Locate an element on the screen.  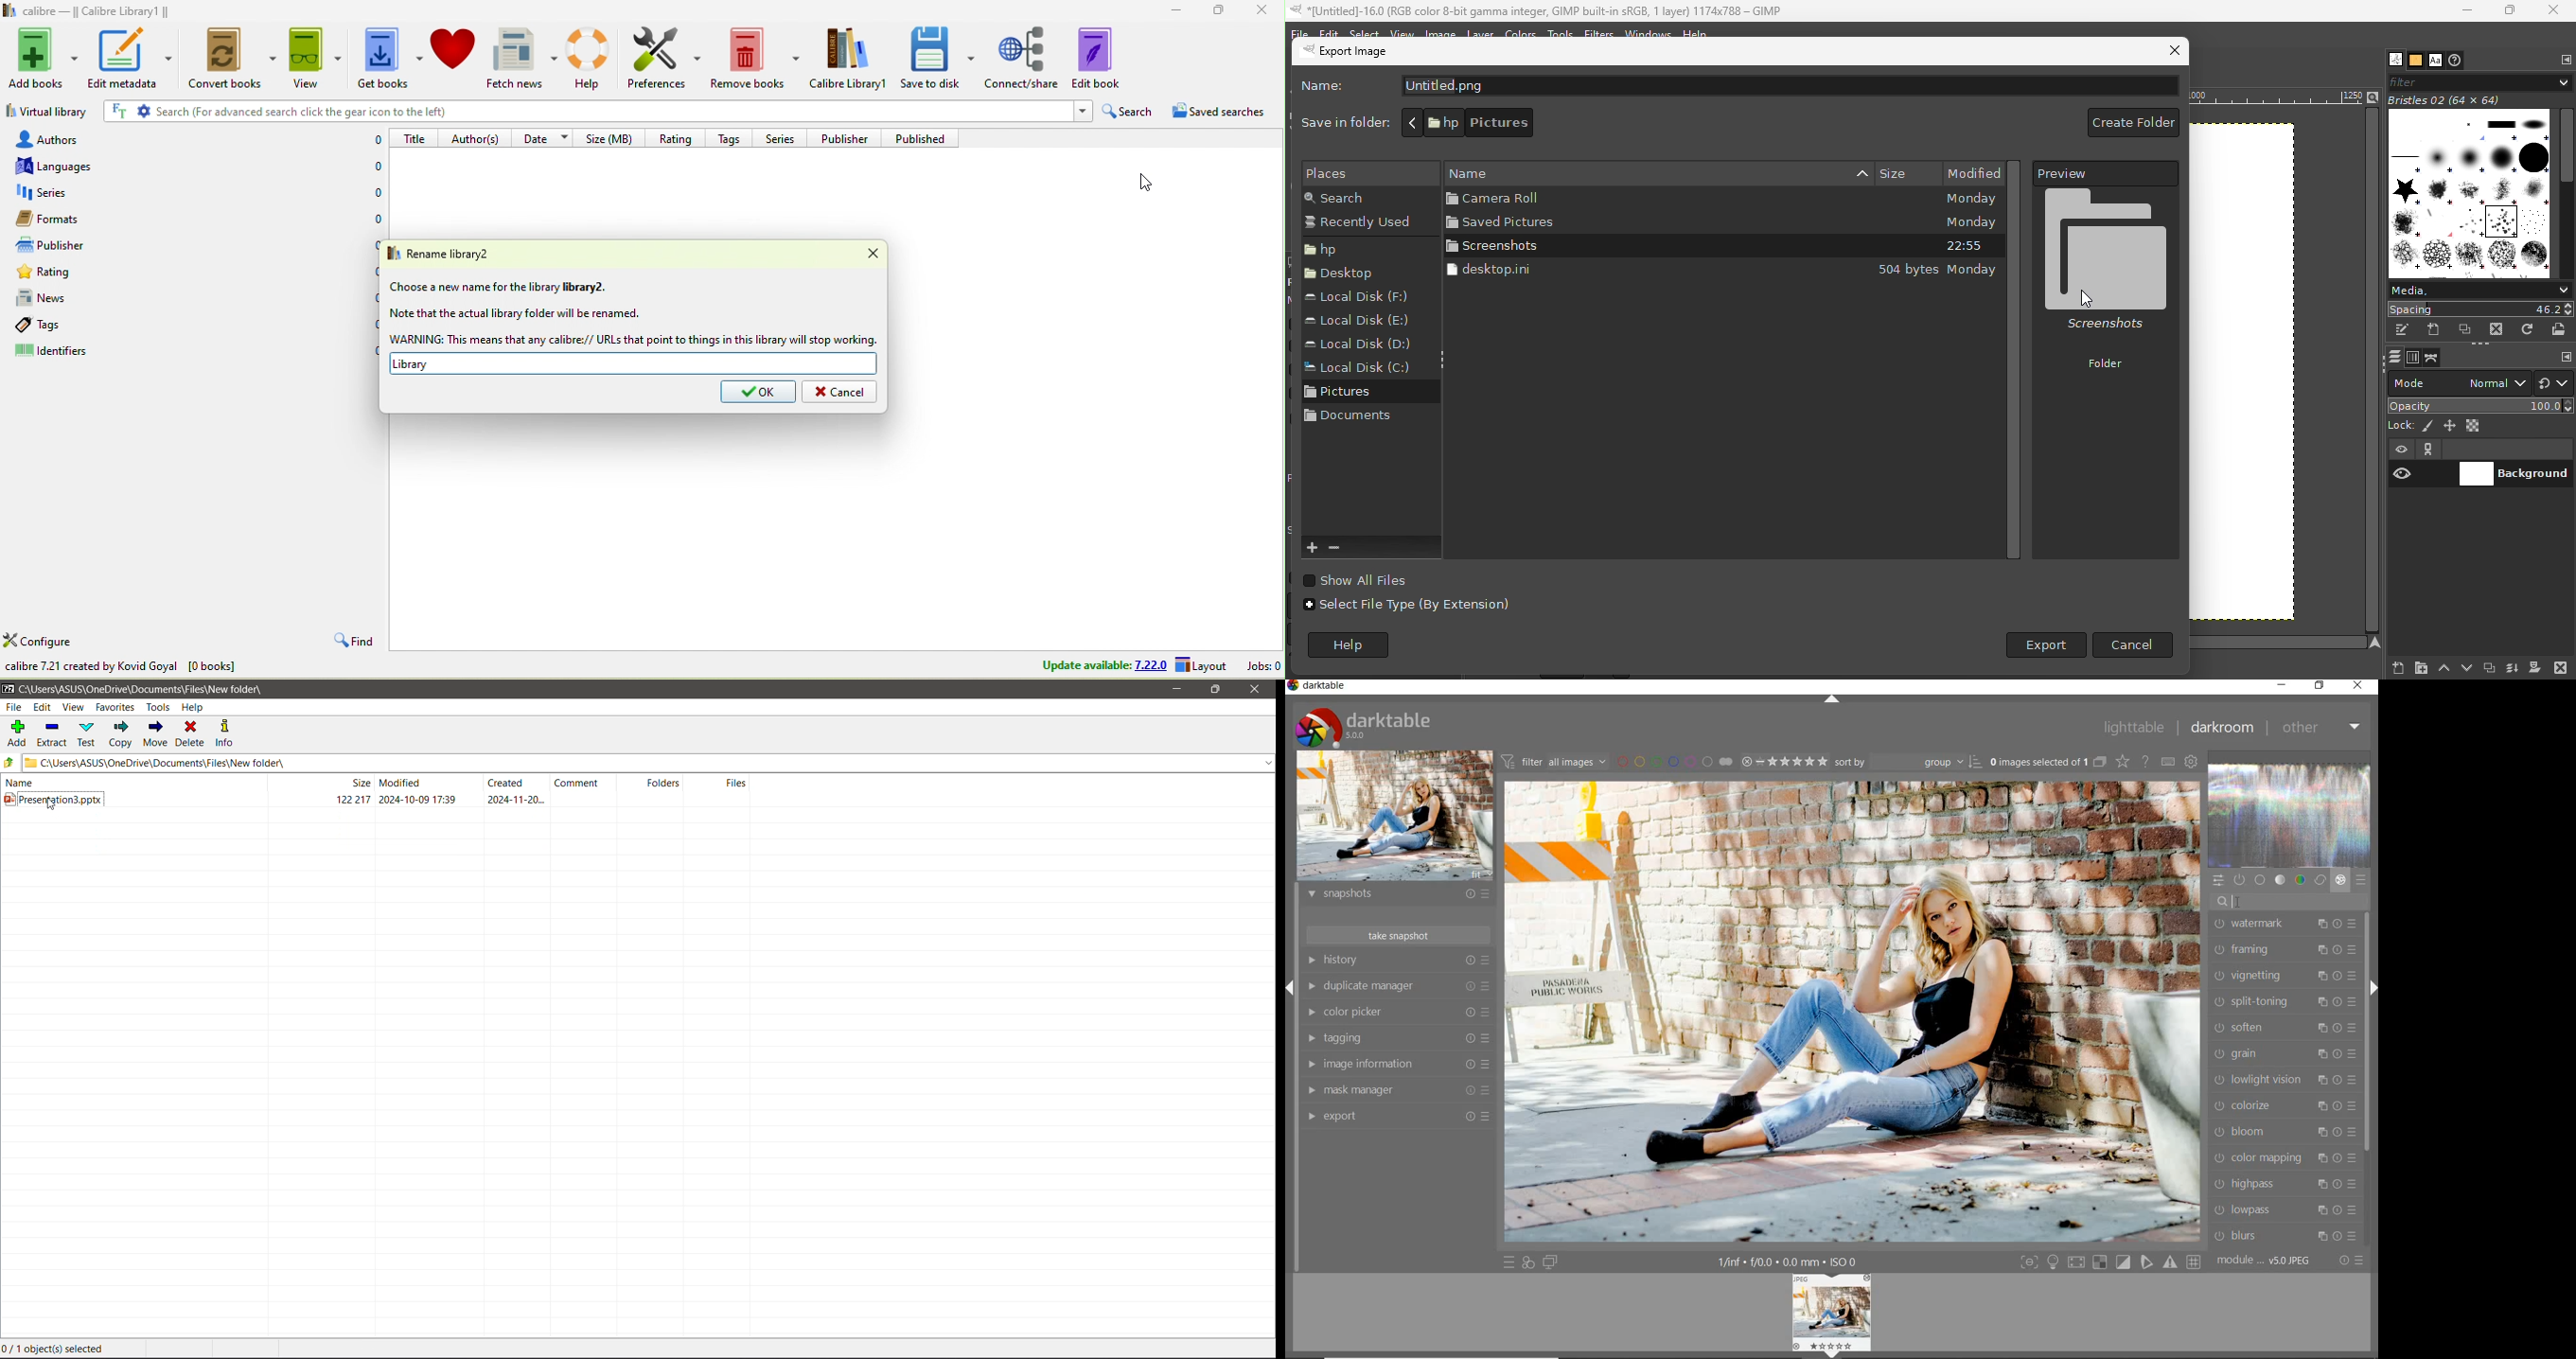
lowpass is located at coordinates (2284, 1211).